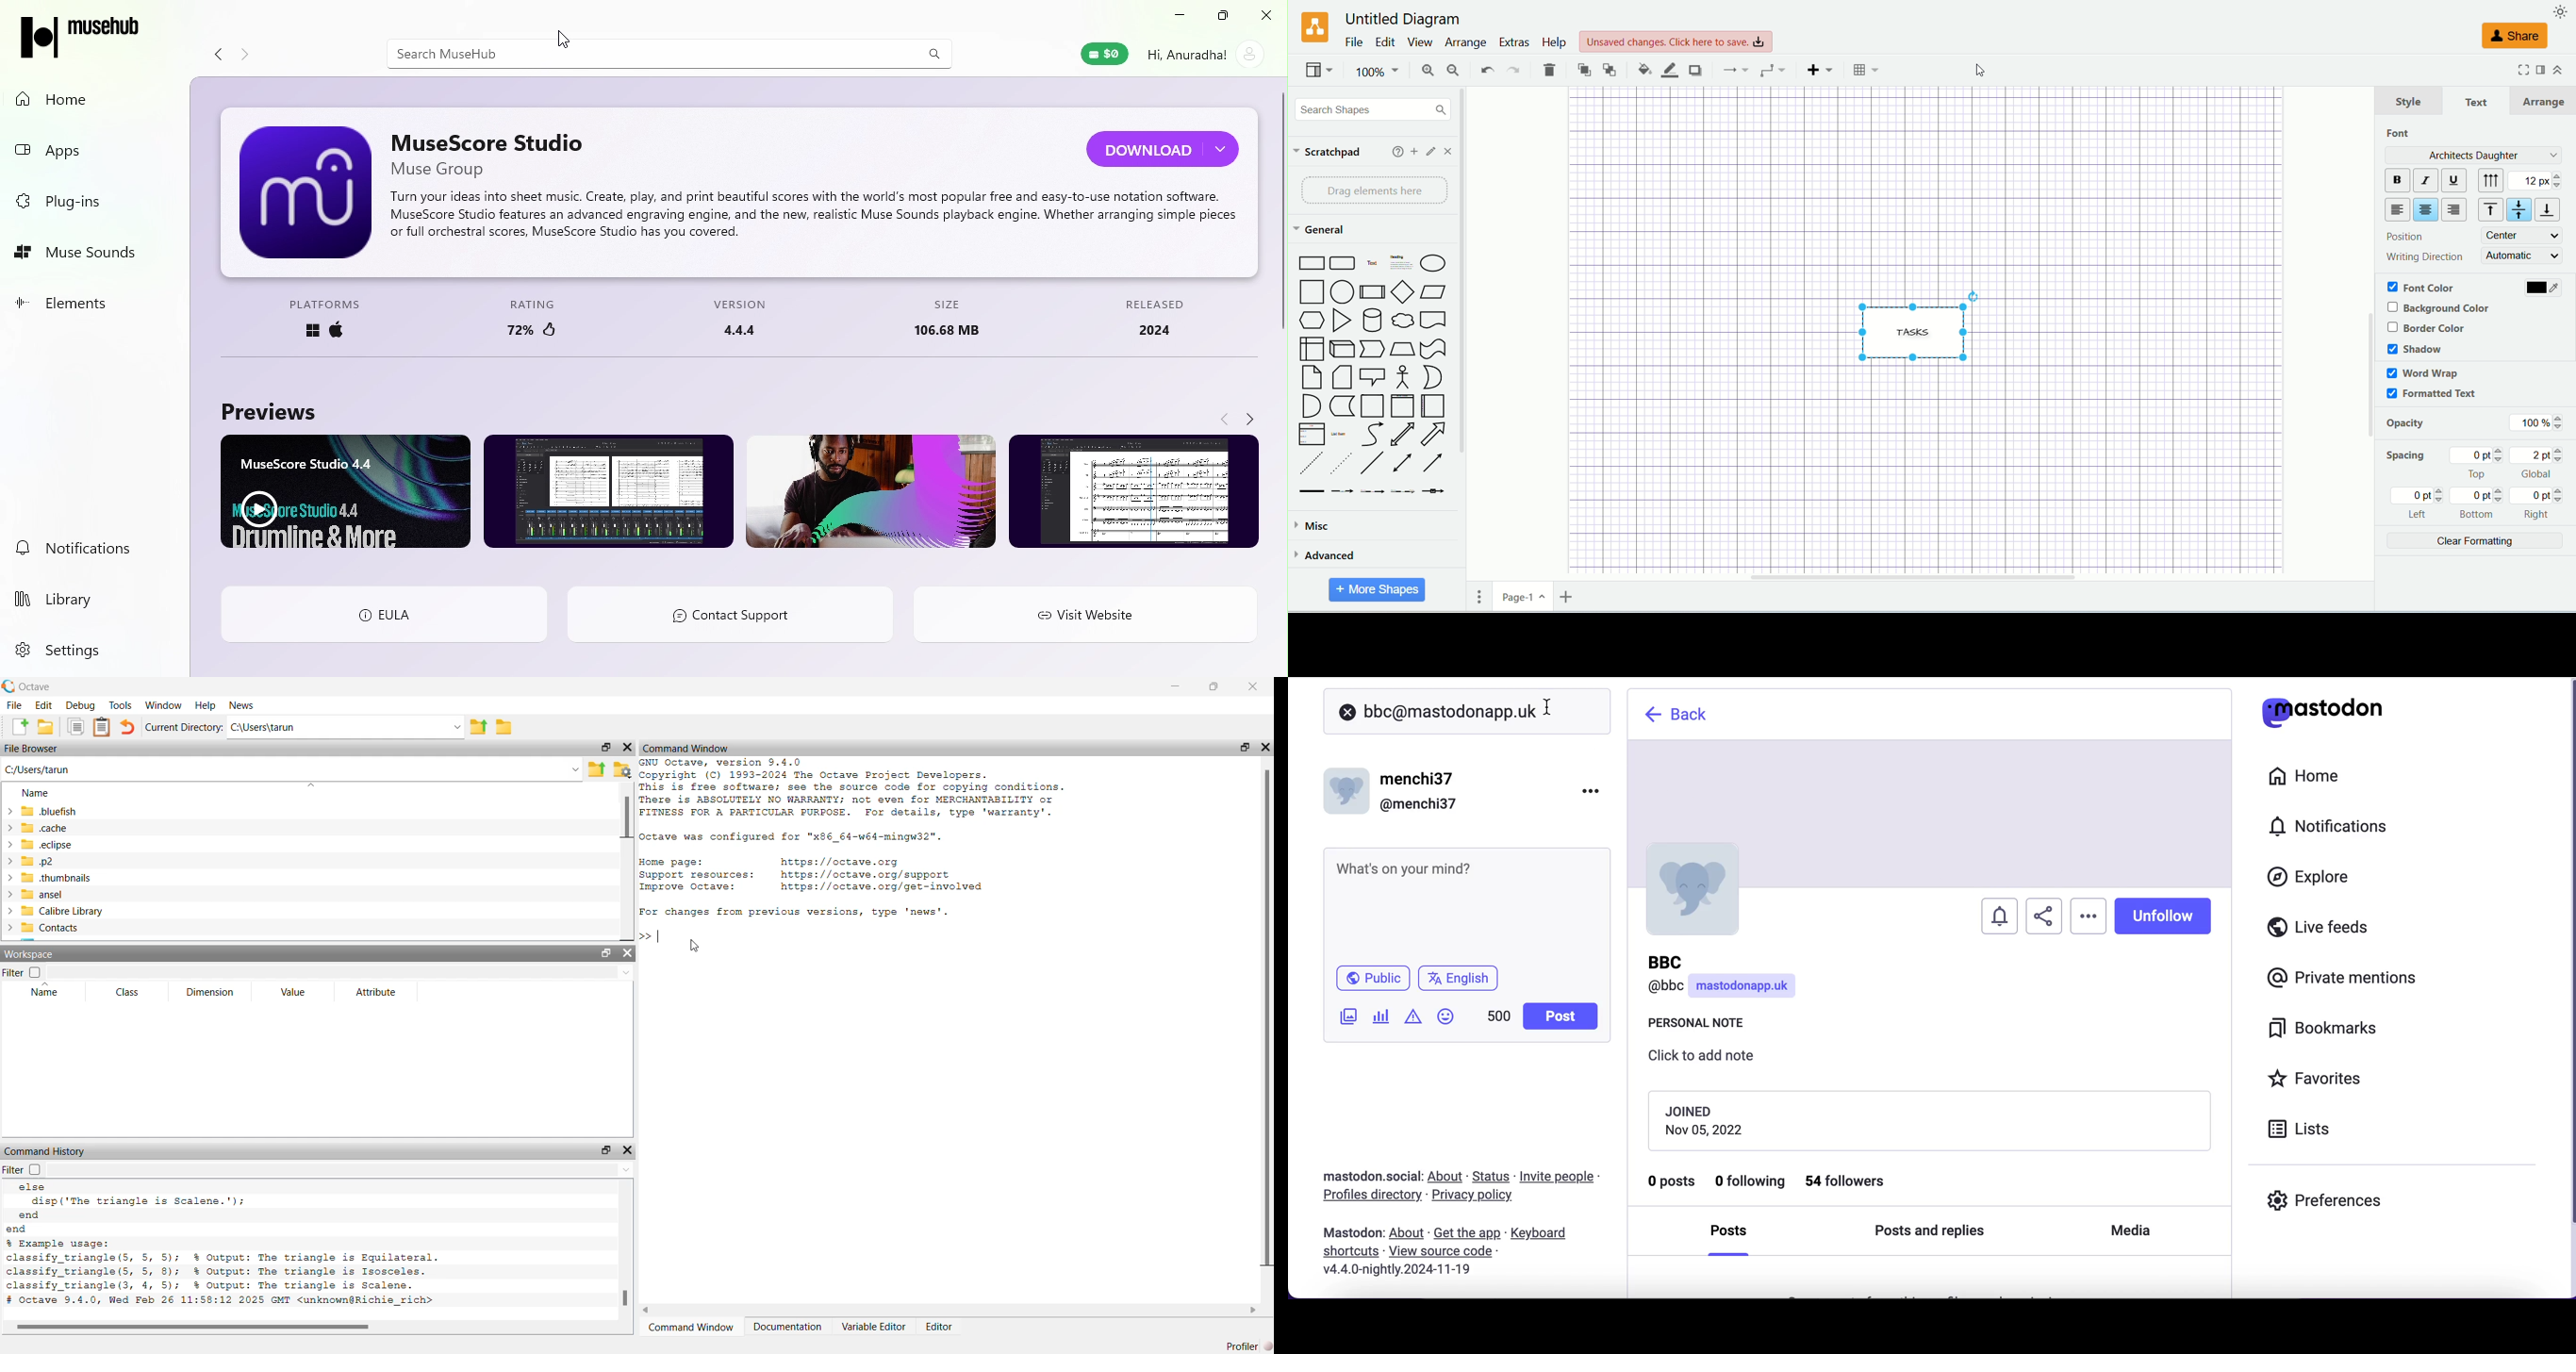 The height and width of the screenshot is (1372, 2576). I want to click on language, so click(1462, 982).